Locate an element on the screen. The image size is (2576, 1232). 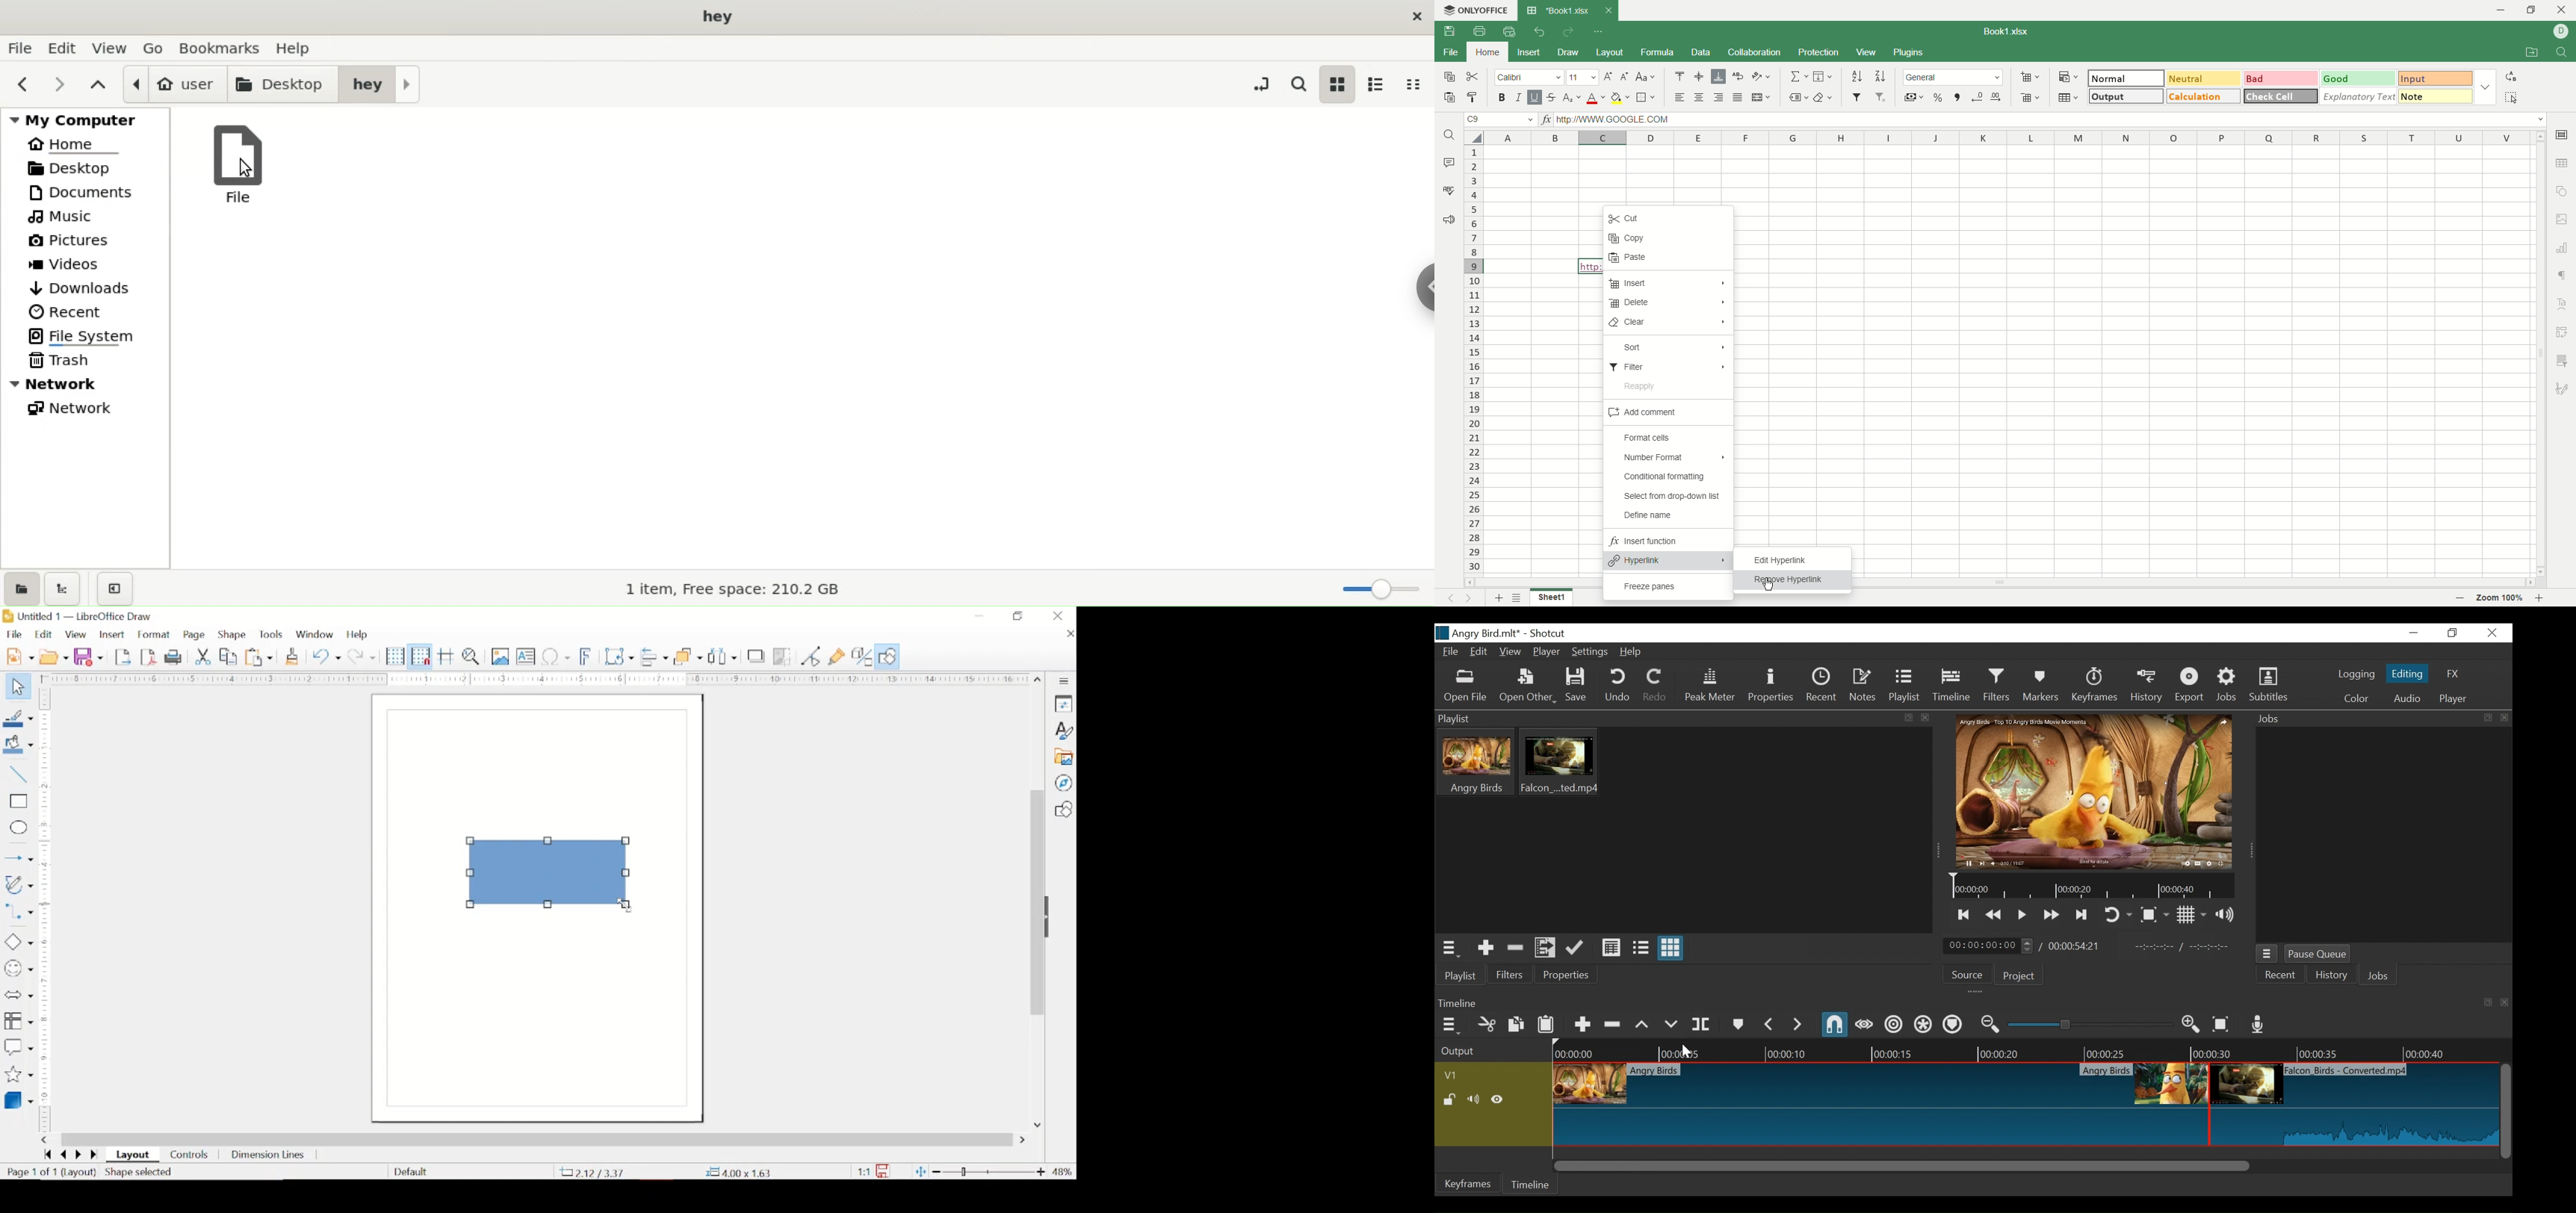
percent style is located at coordinates (1938, 98).